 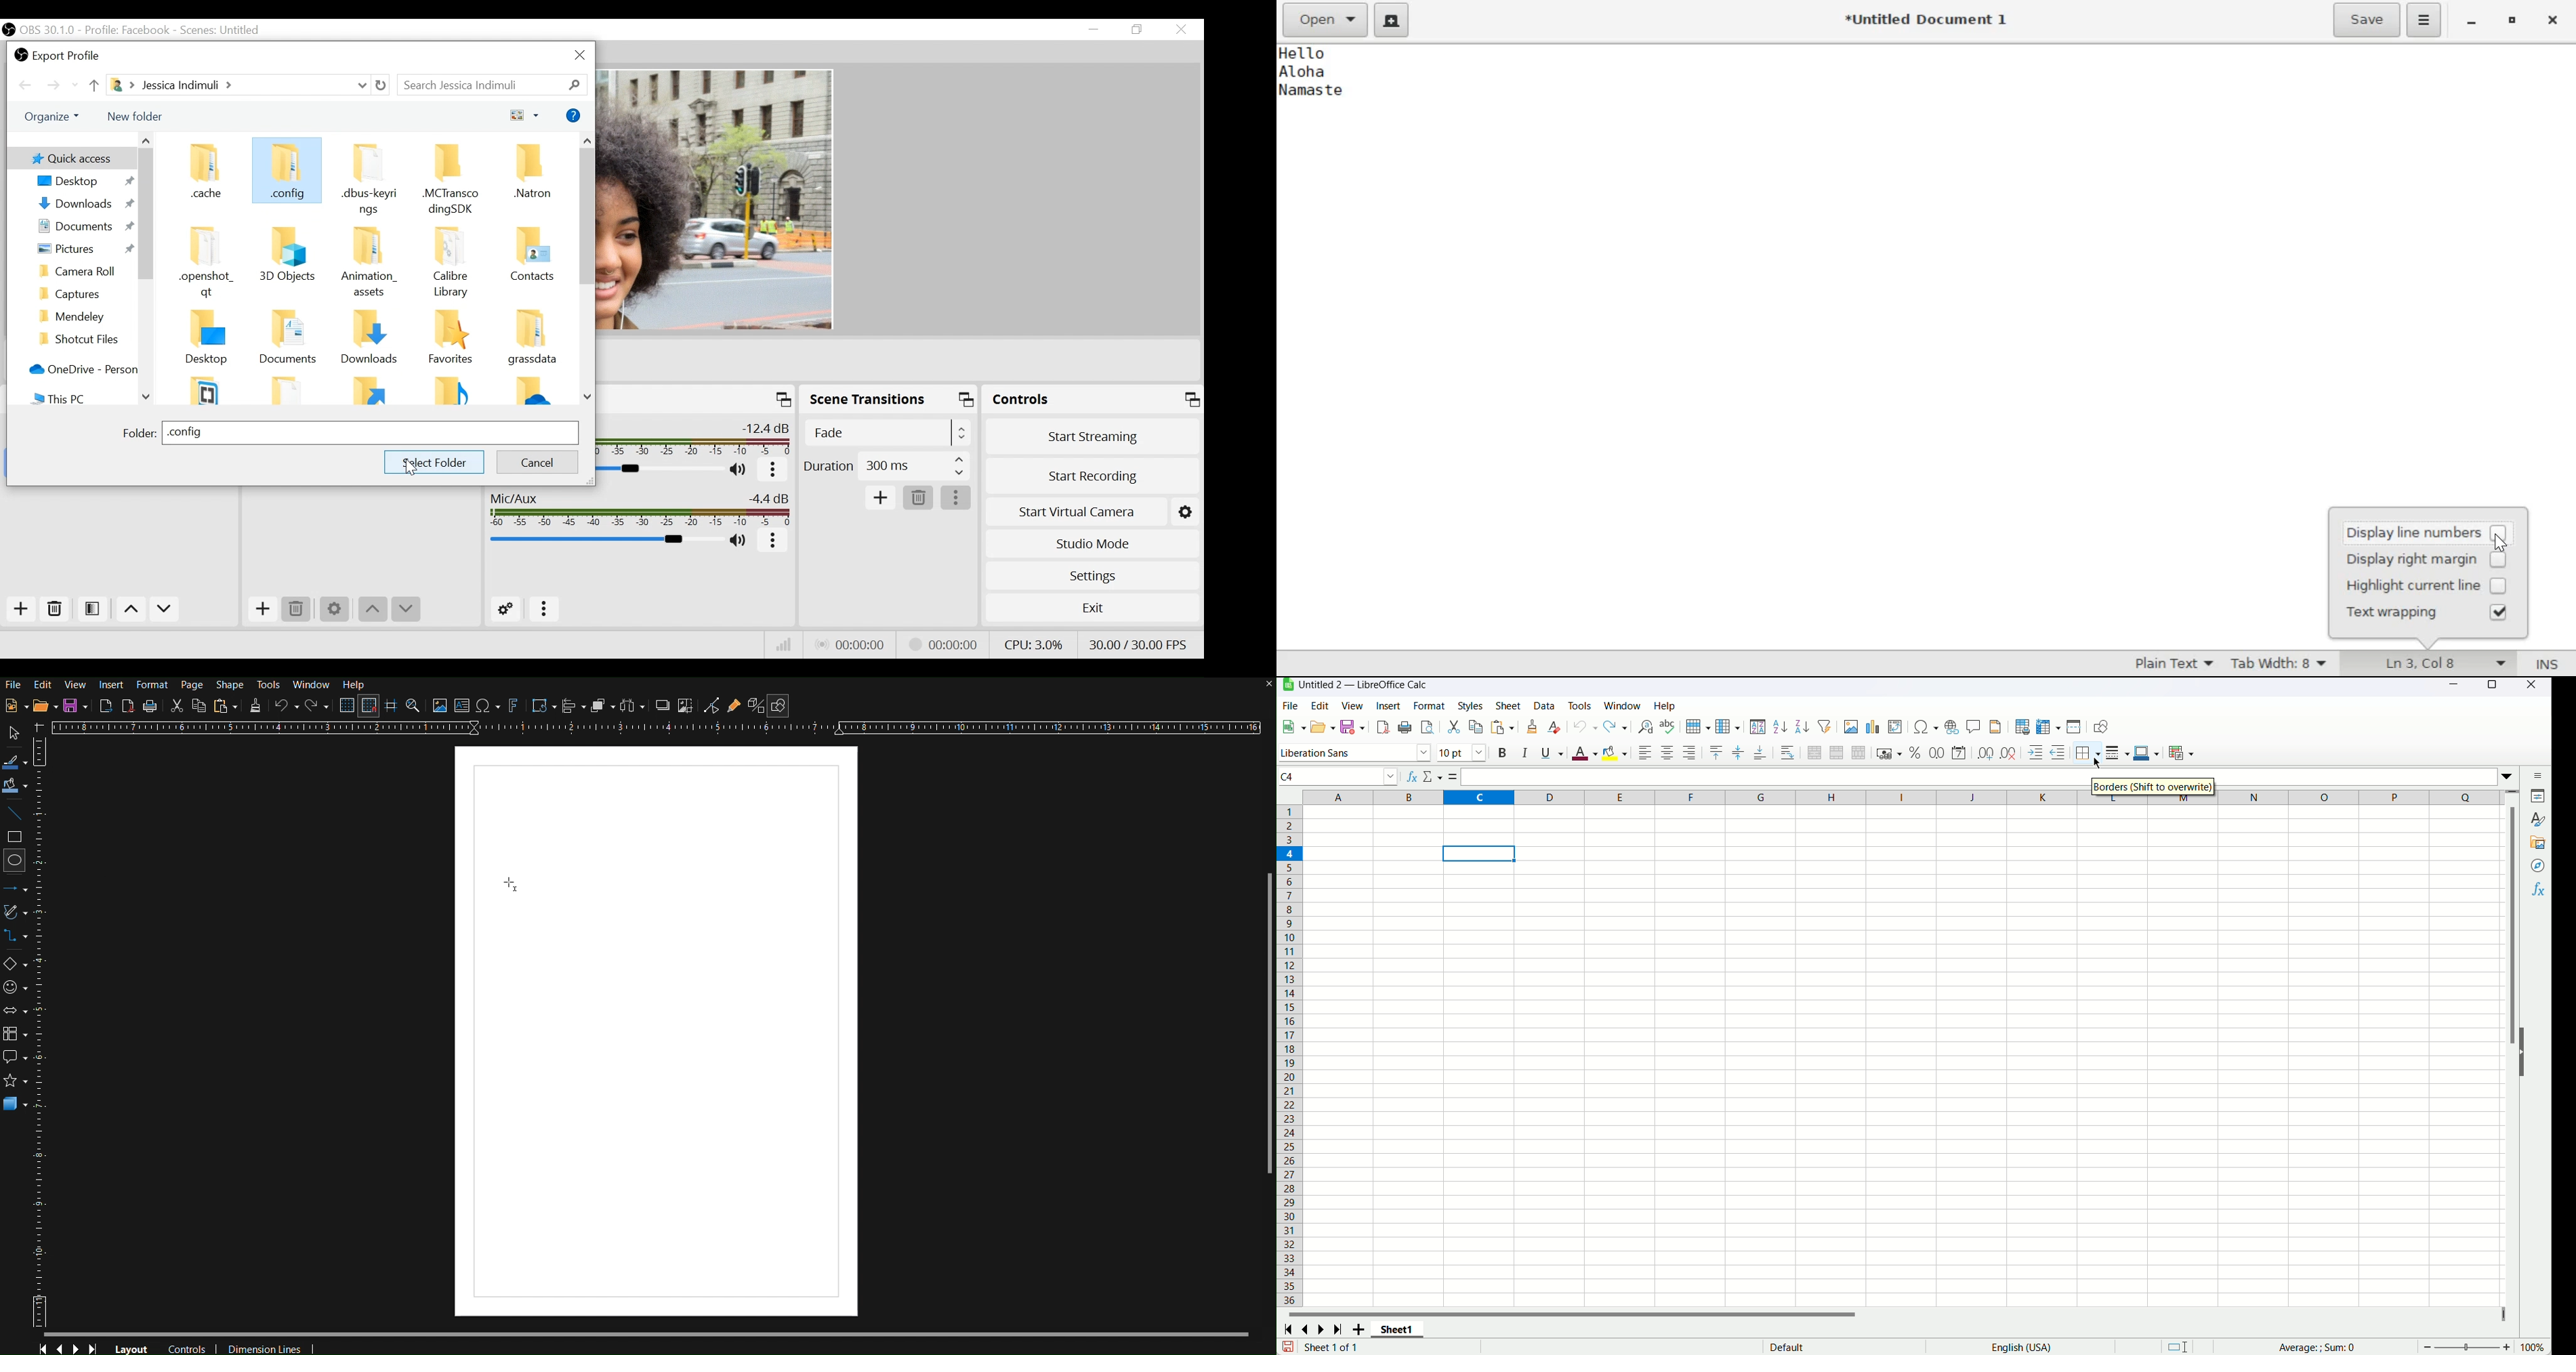 I want to click on cursor, so click(x=2099, y=765).